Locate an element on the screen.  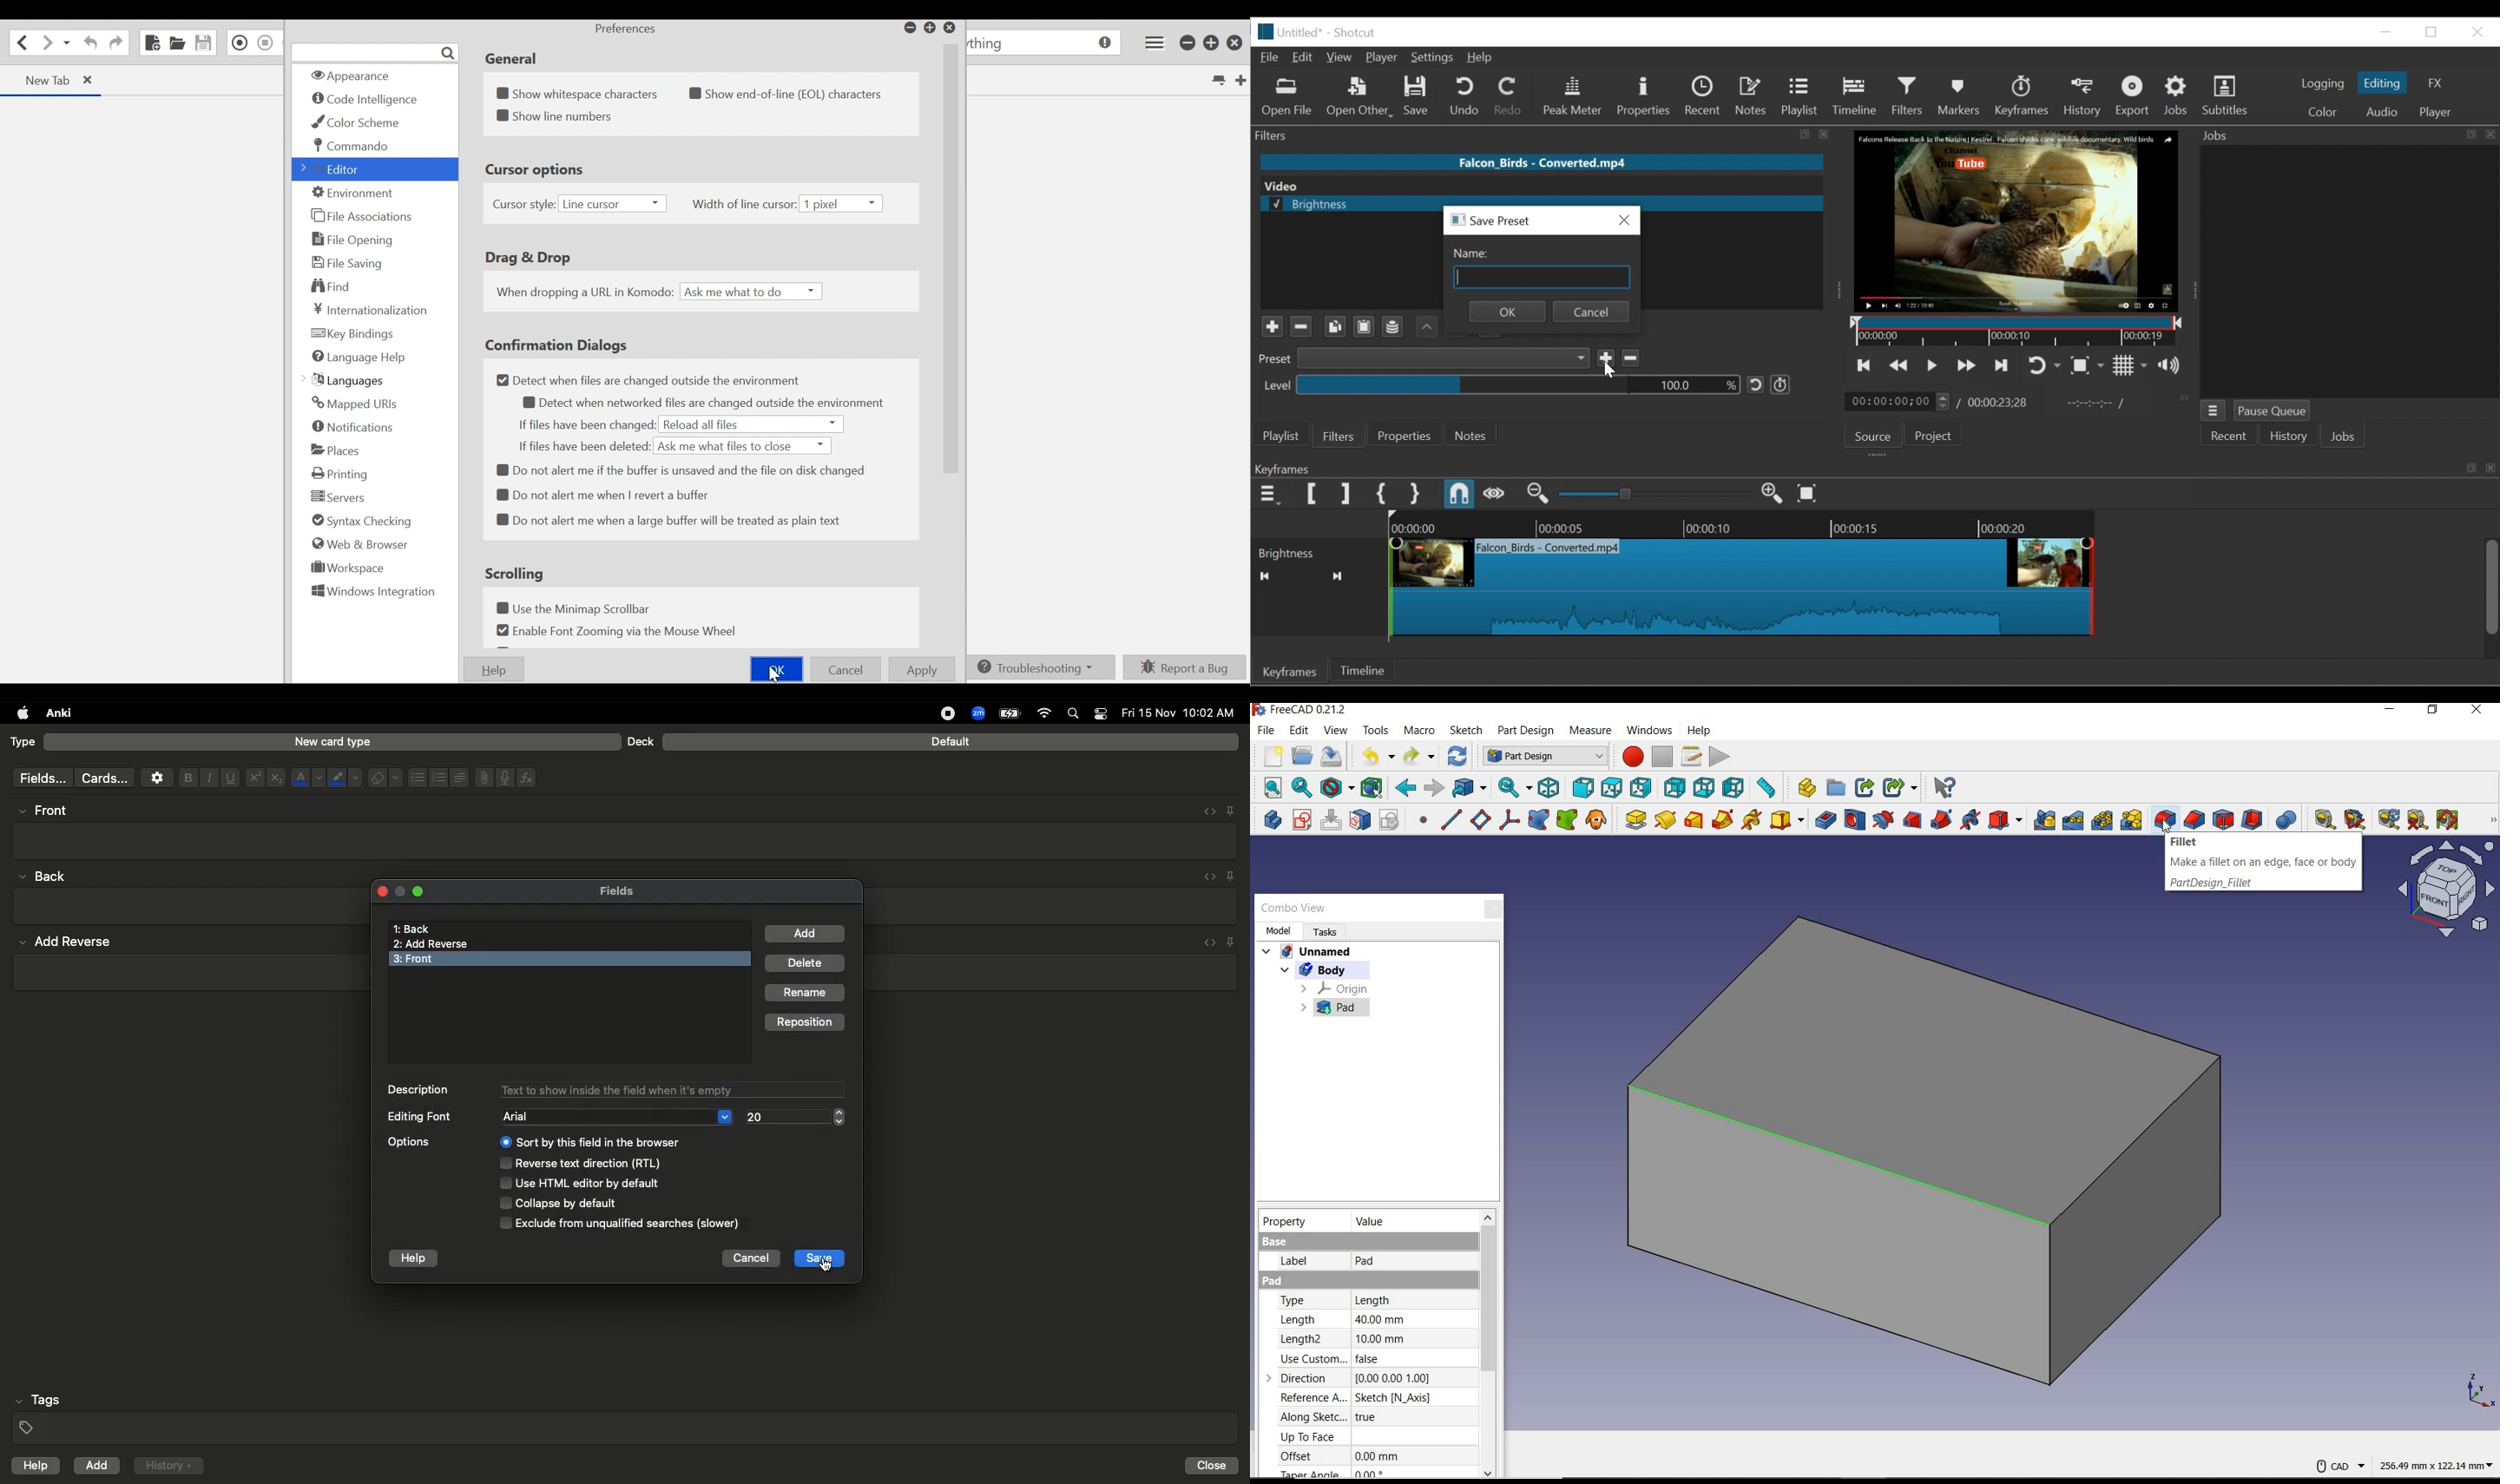
Notes is located at coordinates (1474, 435).